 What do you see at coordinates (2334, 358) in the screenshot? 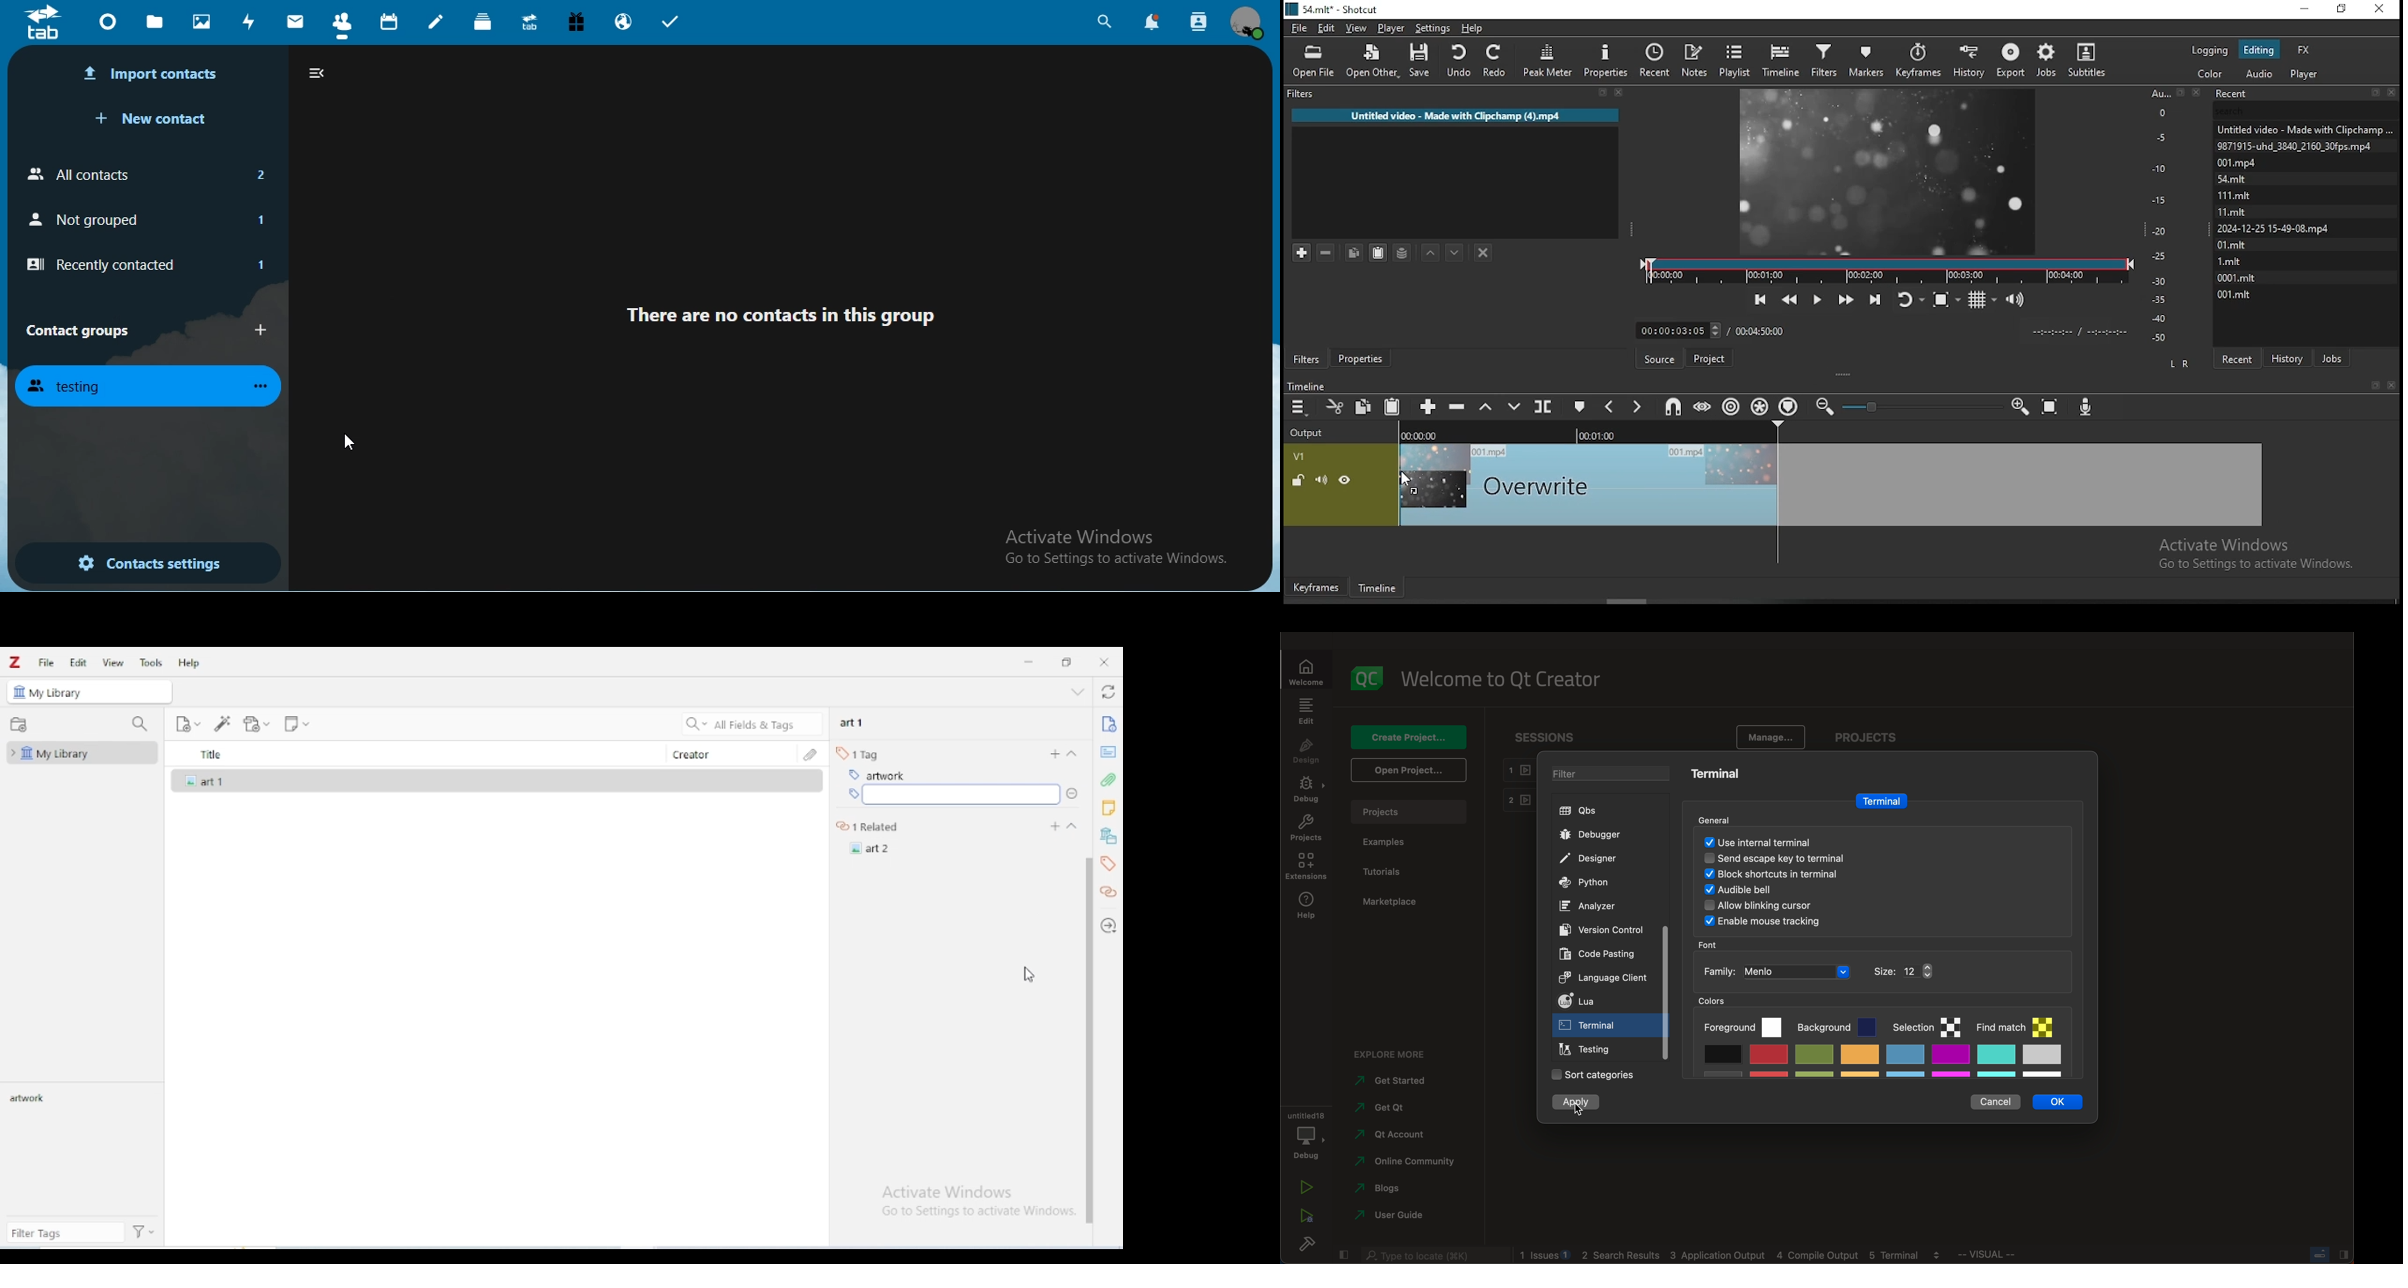
I see `jobs` at bounding box center [2334, 358].